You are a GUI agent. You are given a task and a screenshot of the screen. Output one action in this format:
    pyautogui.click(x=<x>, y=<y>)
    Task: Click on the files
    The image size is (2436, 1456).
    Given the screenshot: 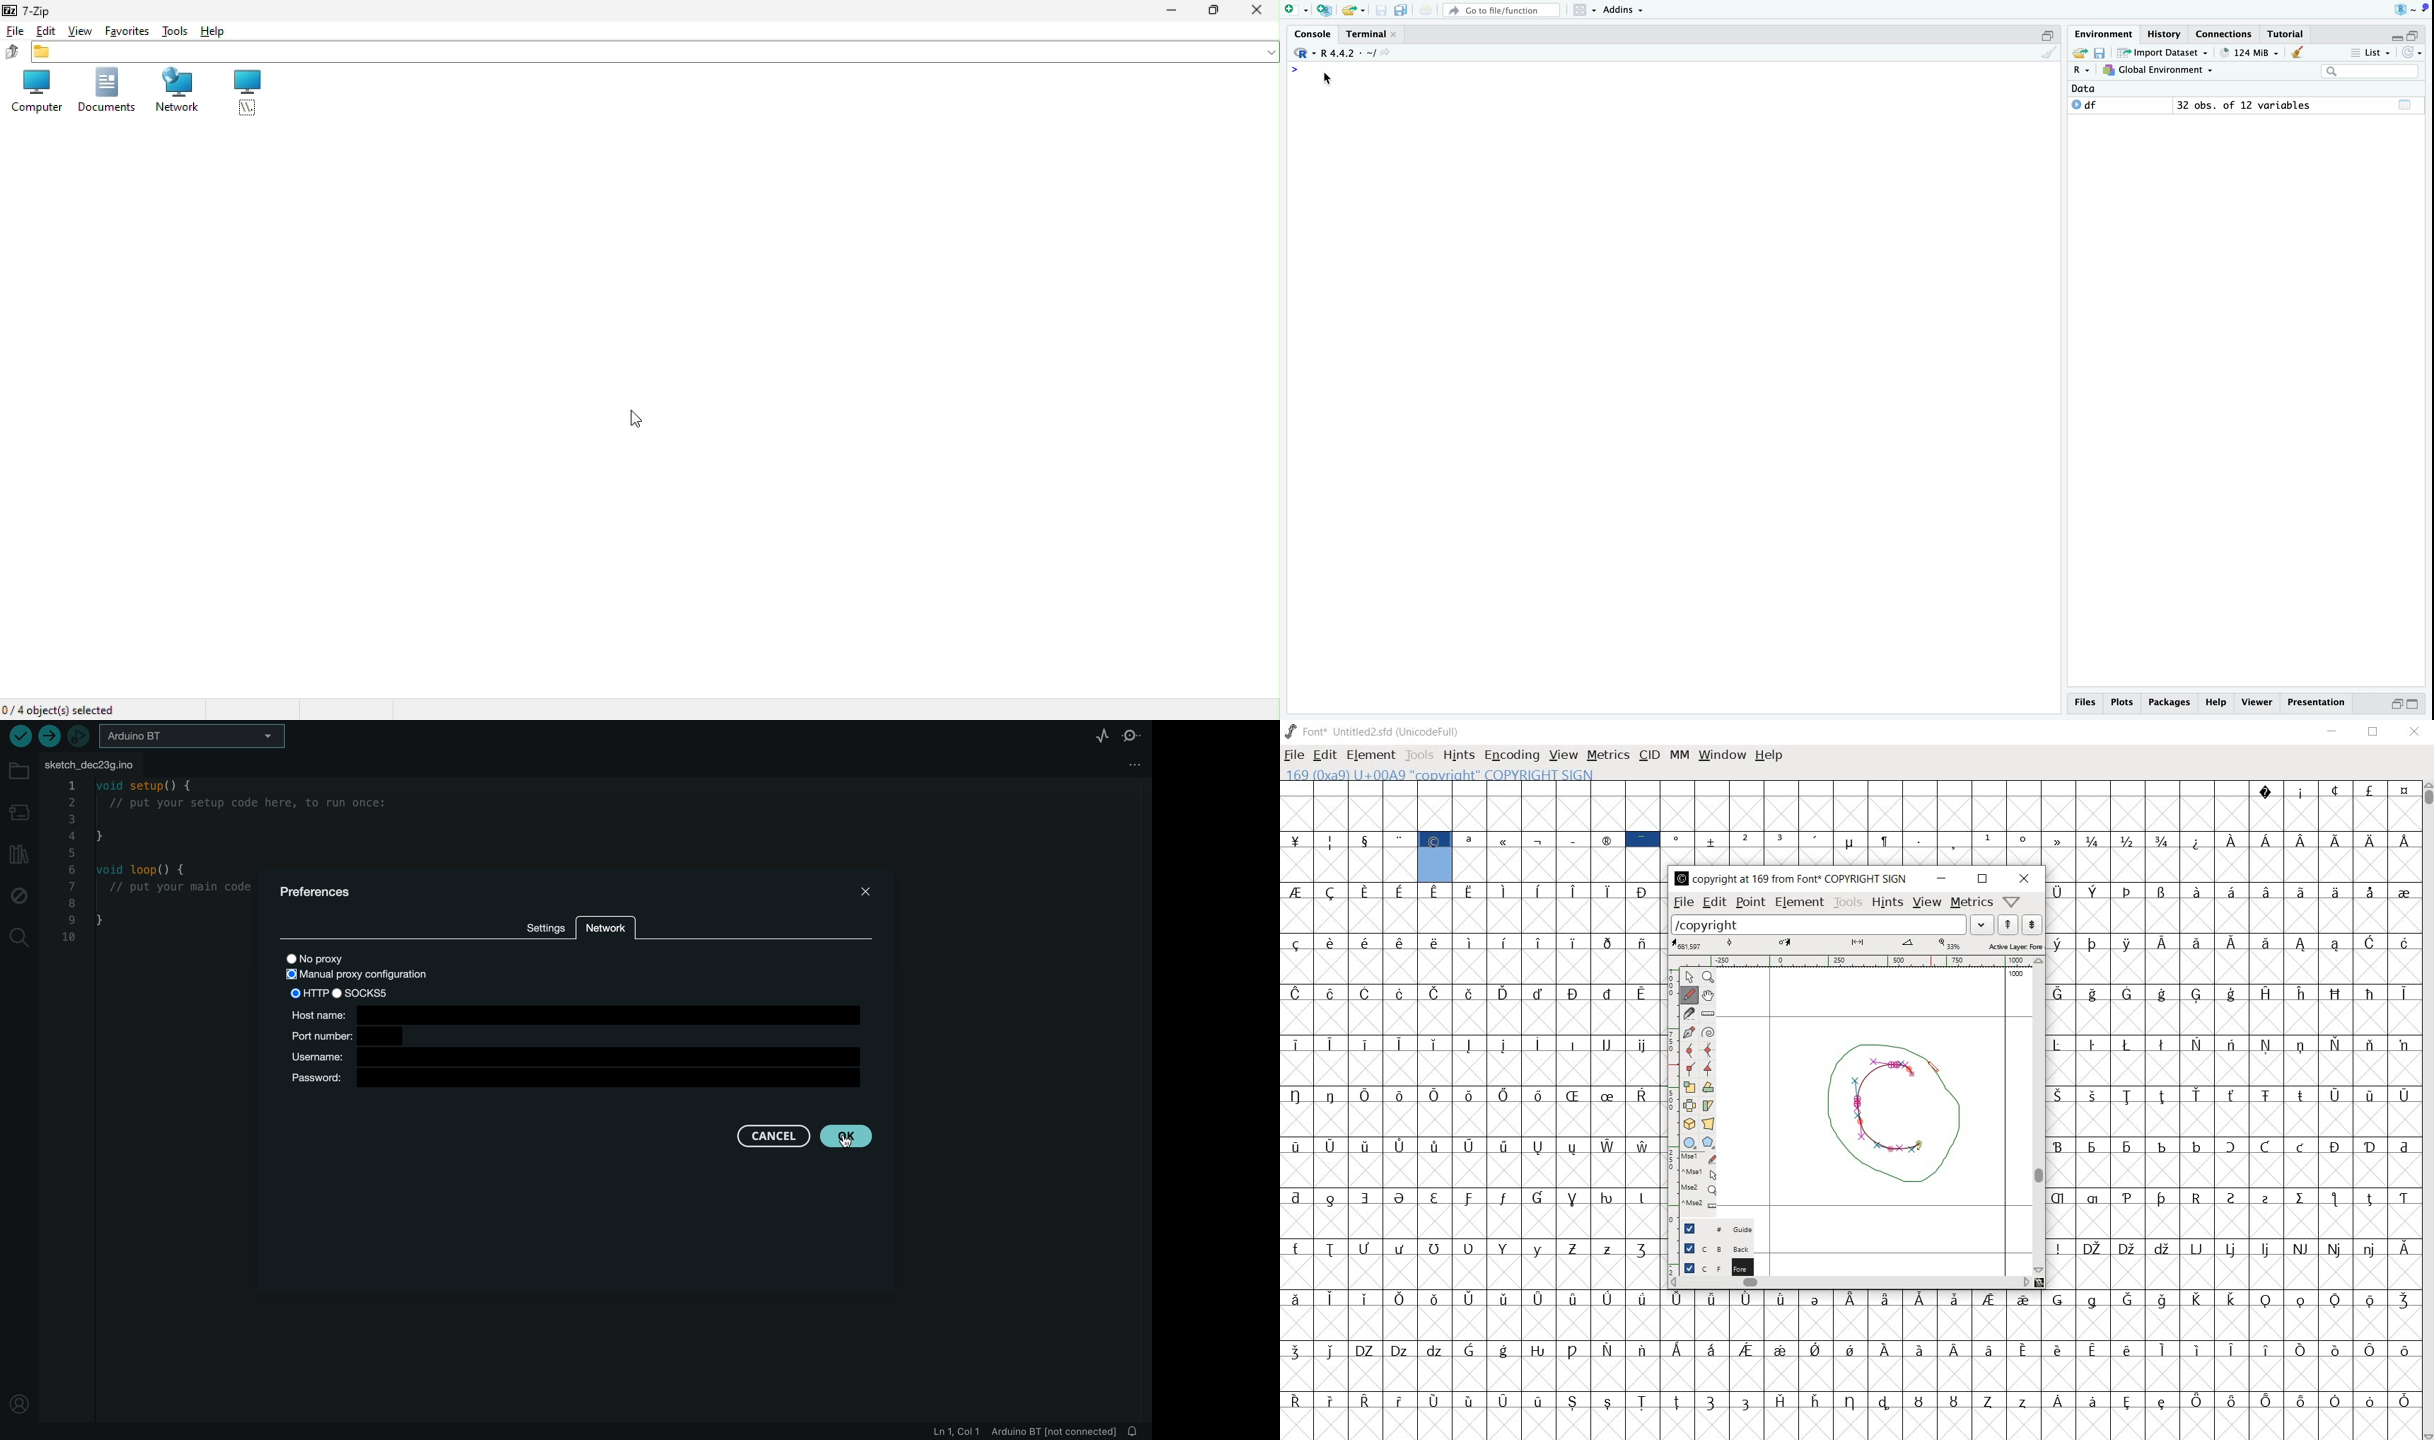 What is the action you would take?
    pyautogui.click(x=2088, y=703)
    